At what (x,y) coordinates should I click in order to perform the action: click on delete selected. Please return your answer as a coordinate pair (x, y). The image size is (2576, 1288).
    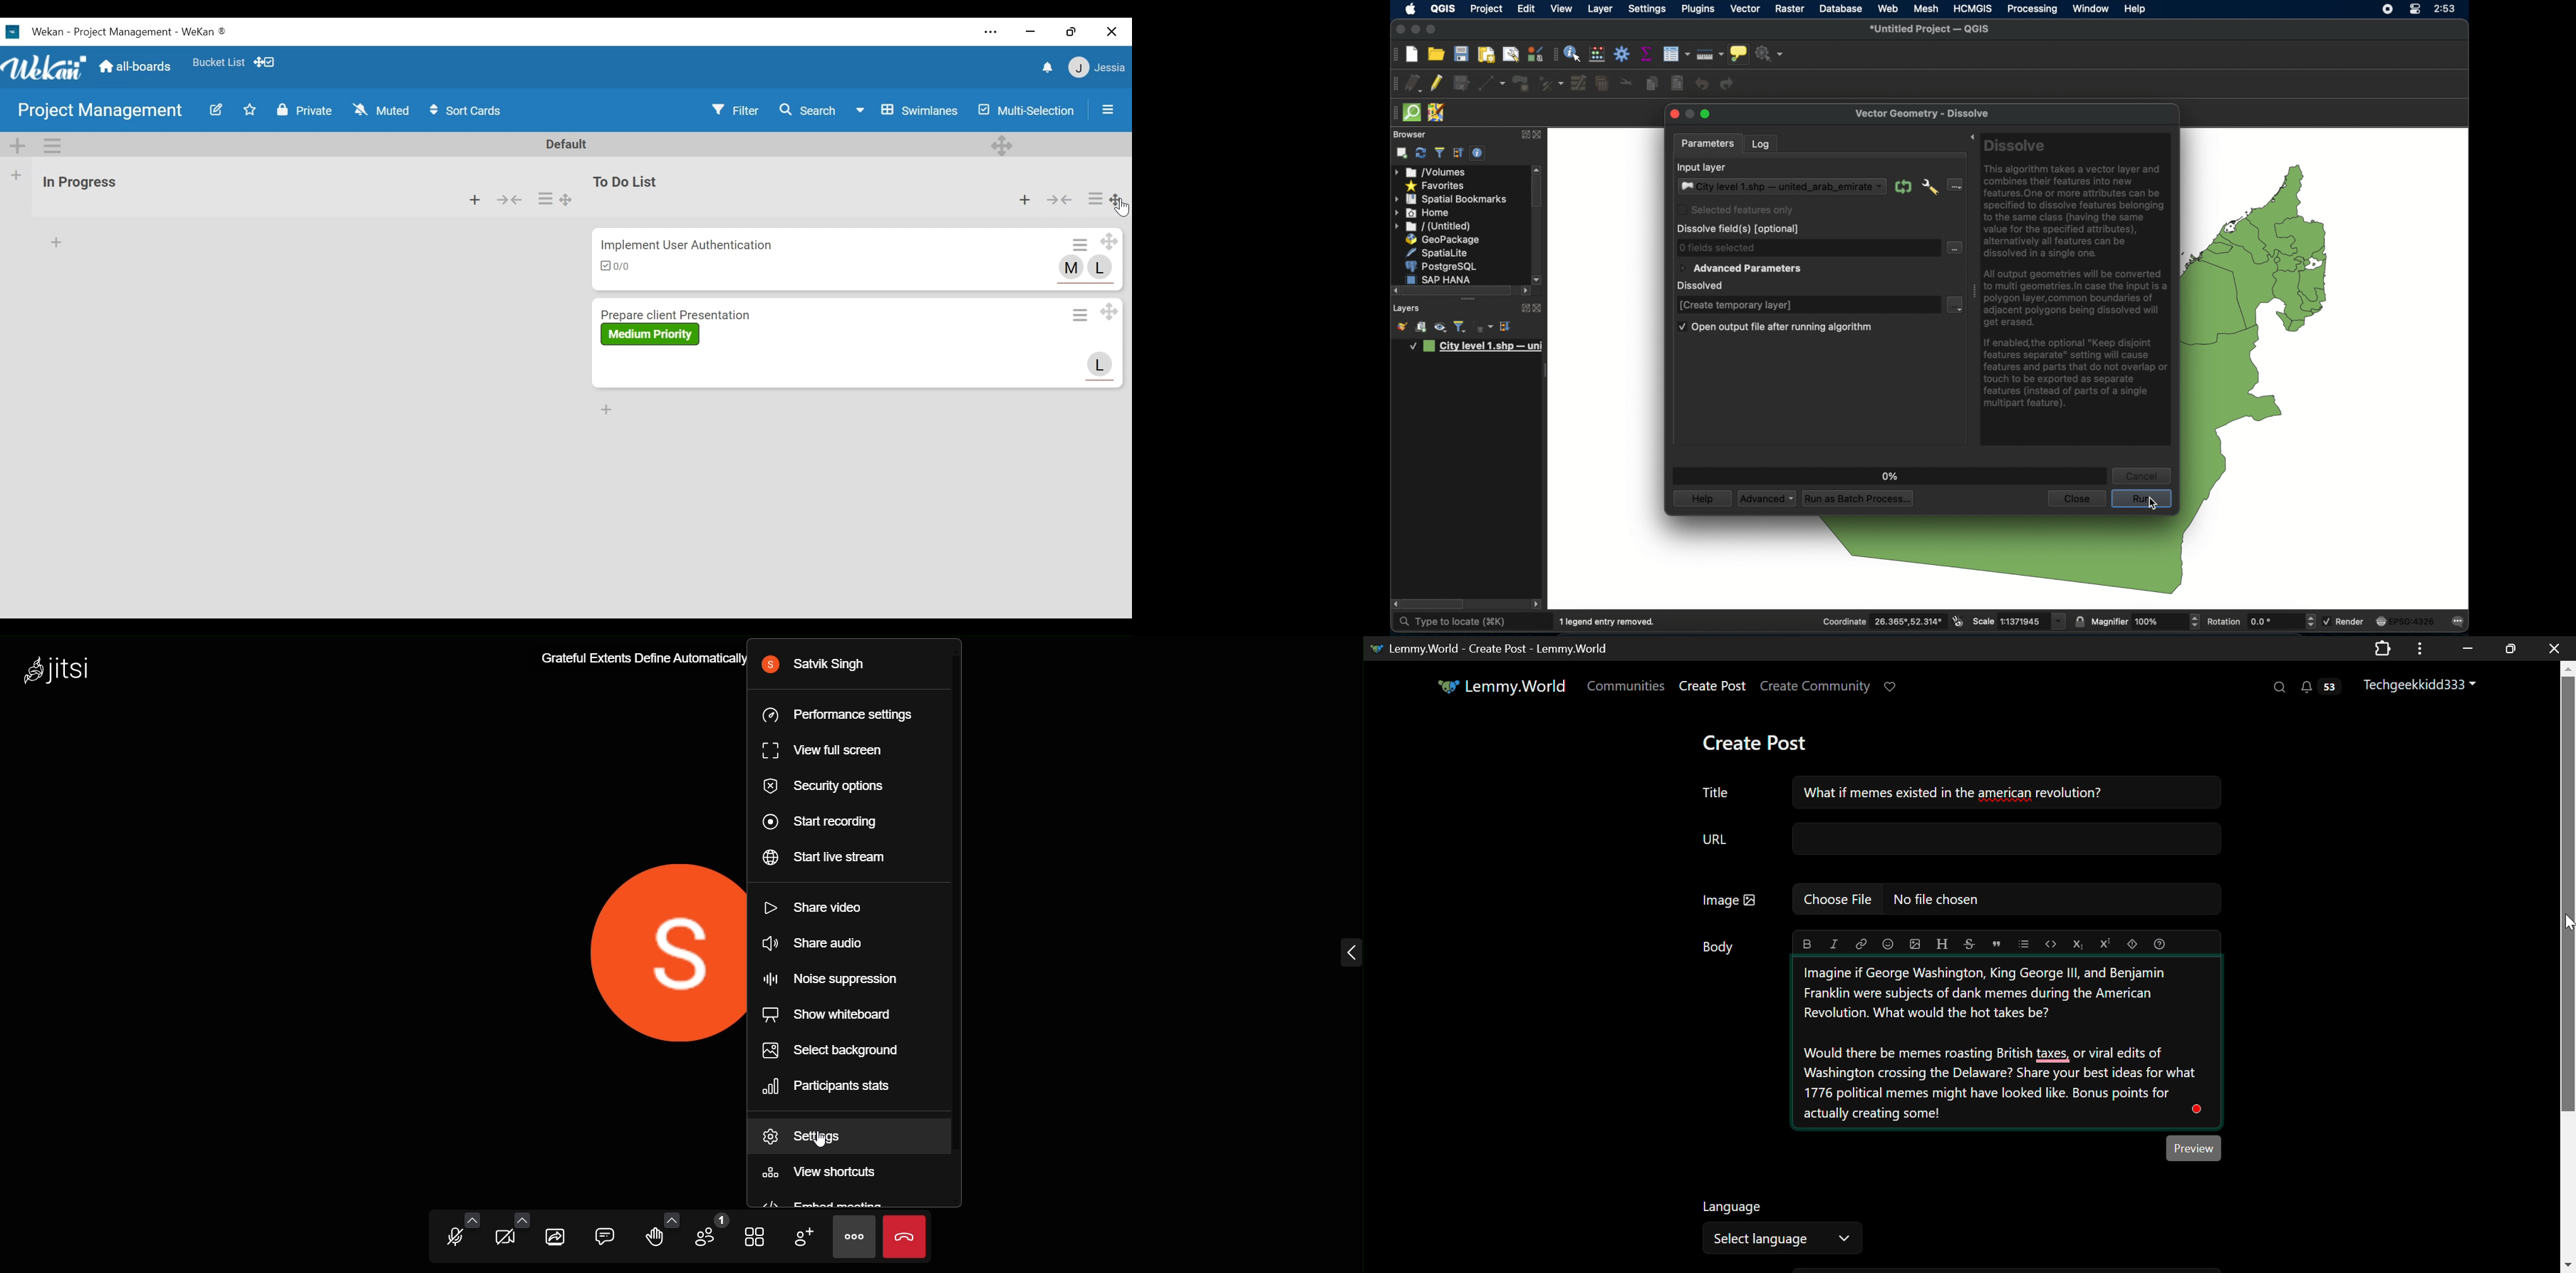
    Looking at the image, I should click on (1602, 84).